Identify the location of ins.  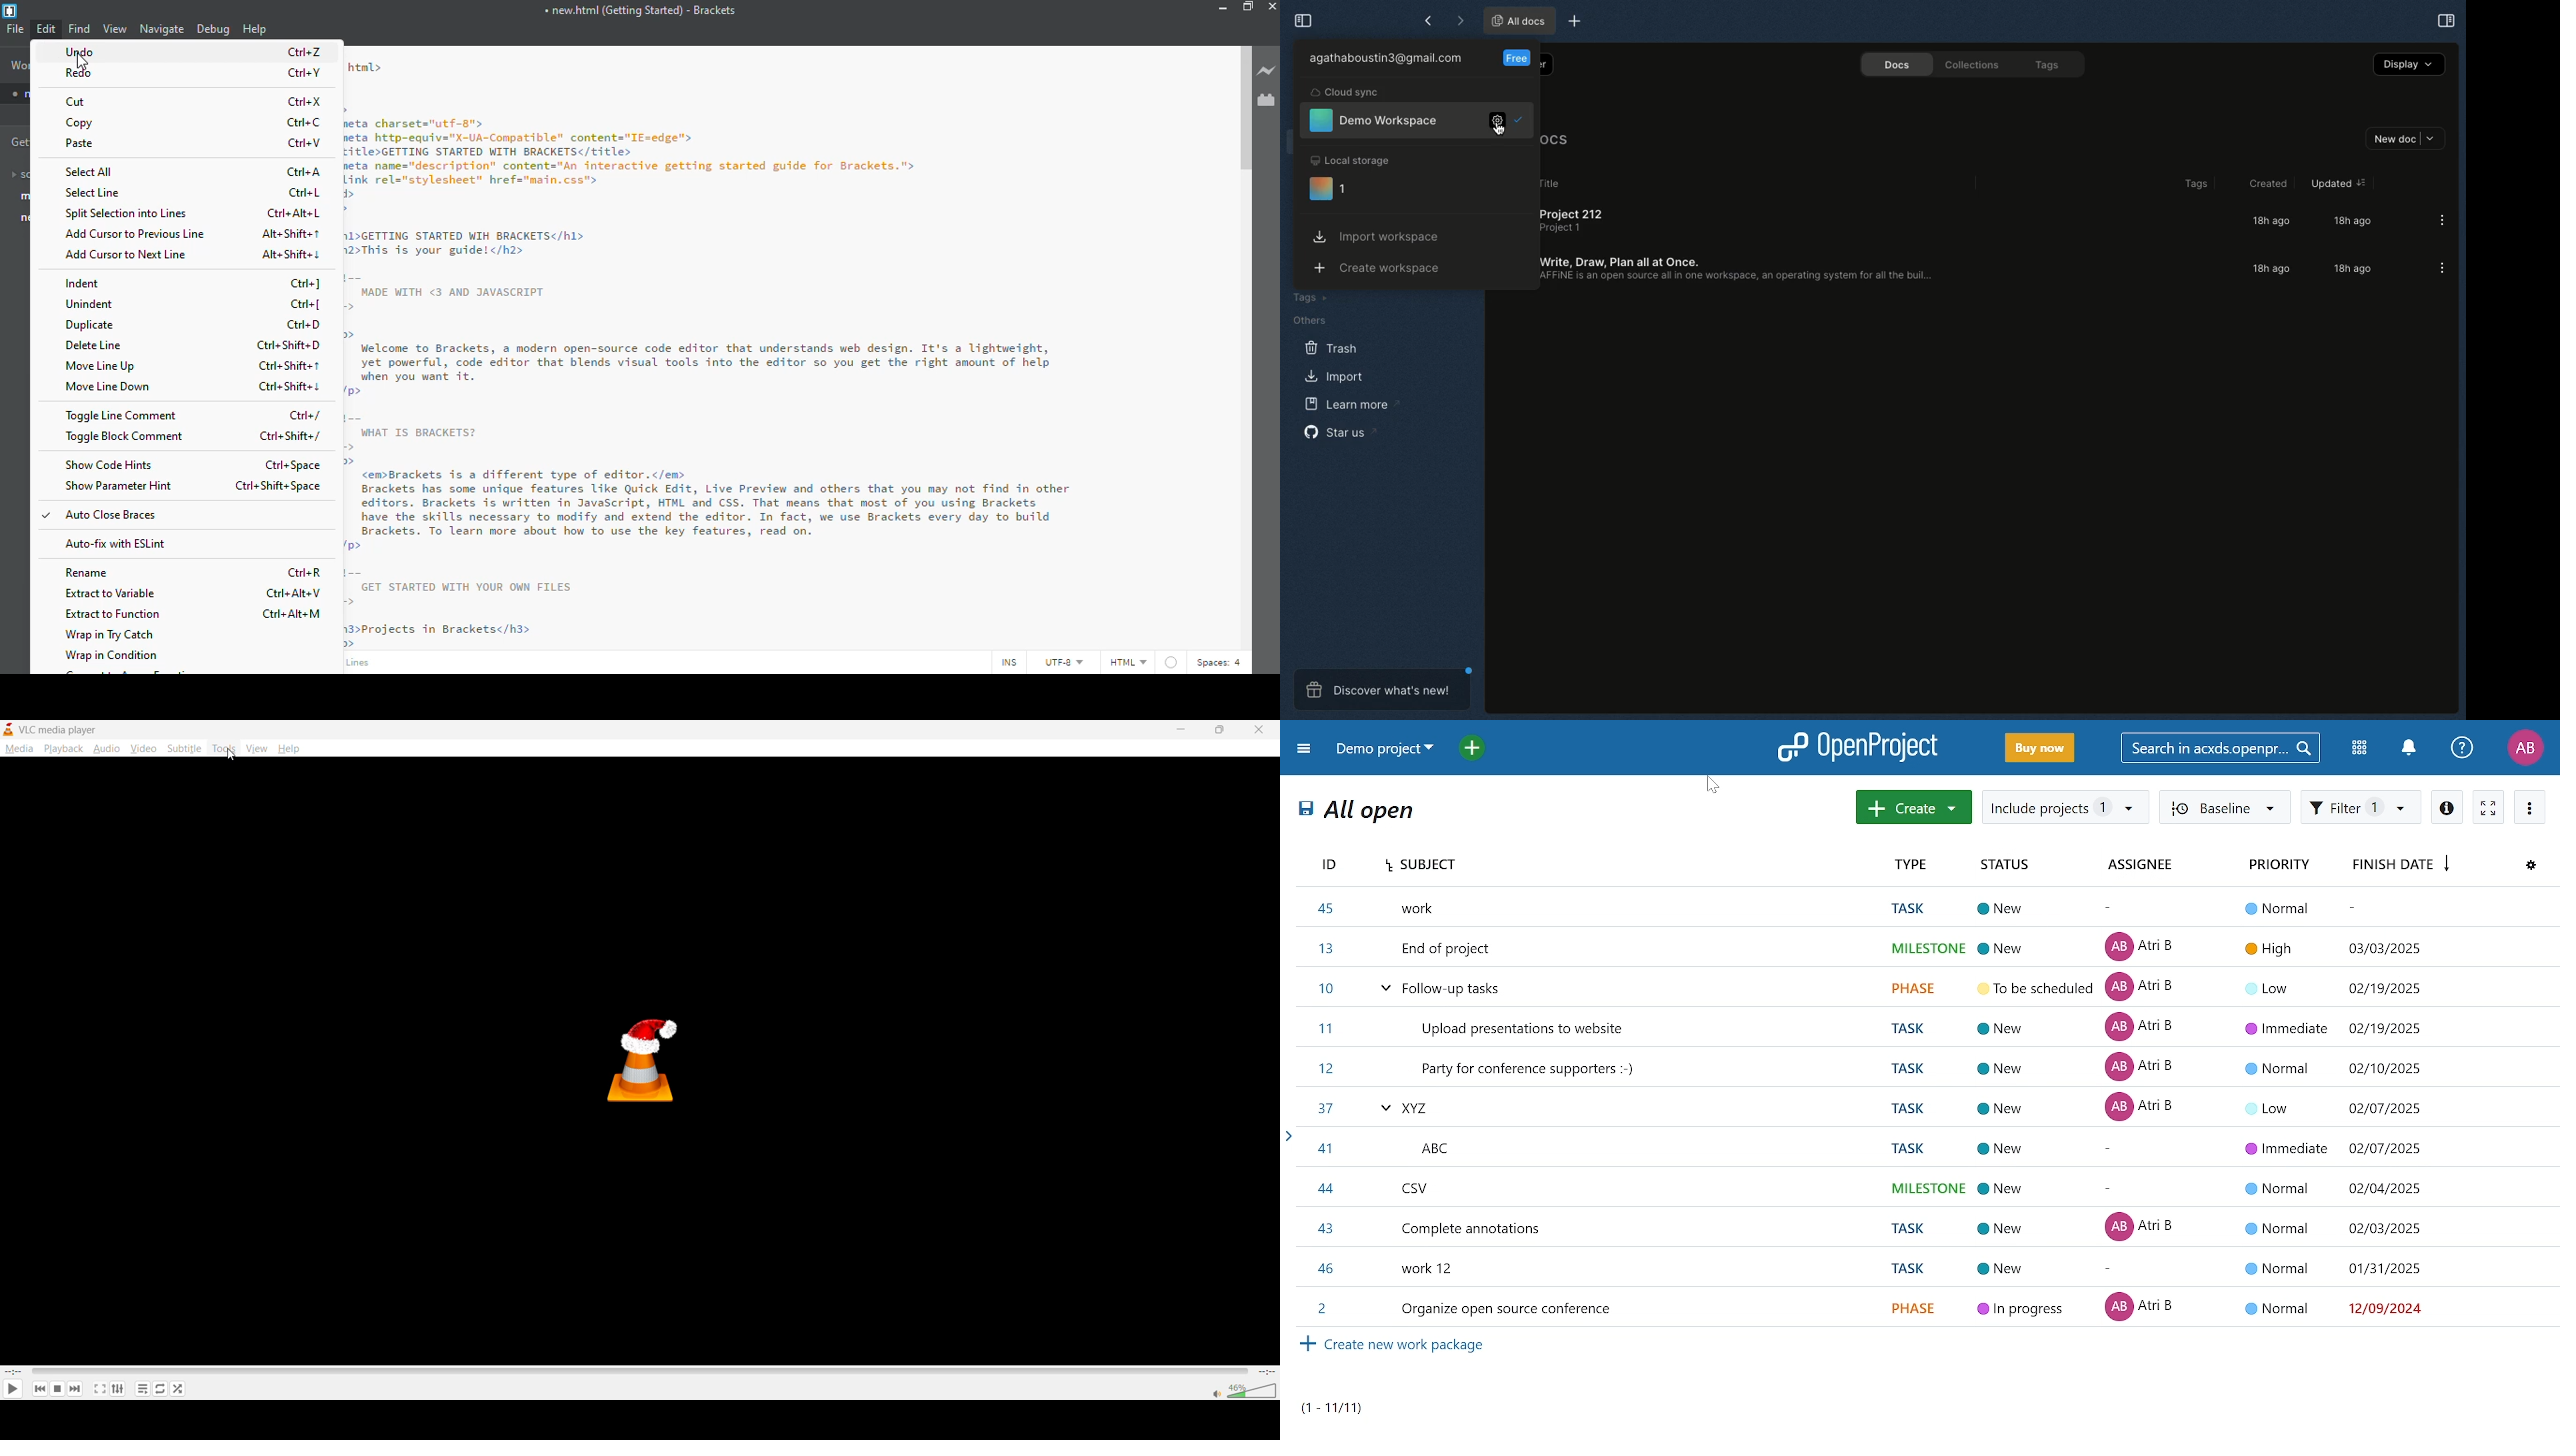
(1006, 663).